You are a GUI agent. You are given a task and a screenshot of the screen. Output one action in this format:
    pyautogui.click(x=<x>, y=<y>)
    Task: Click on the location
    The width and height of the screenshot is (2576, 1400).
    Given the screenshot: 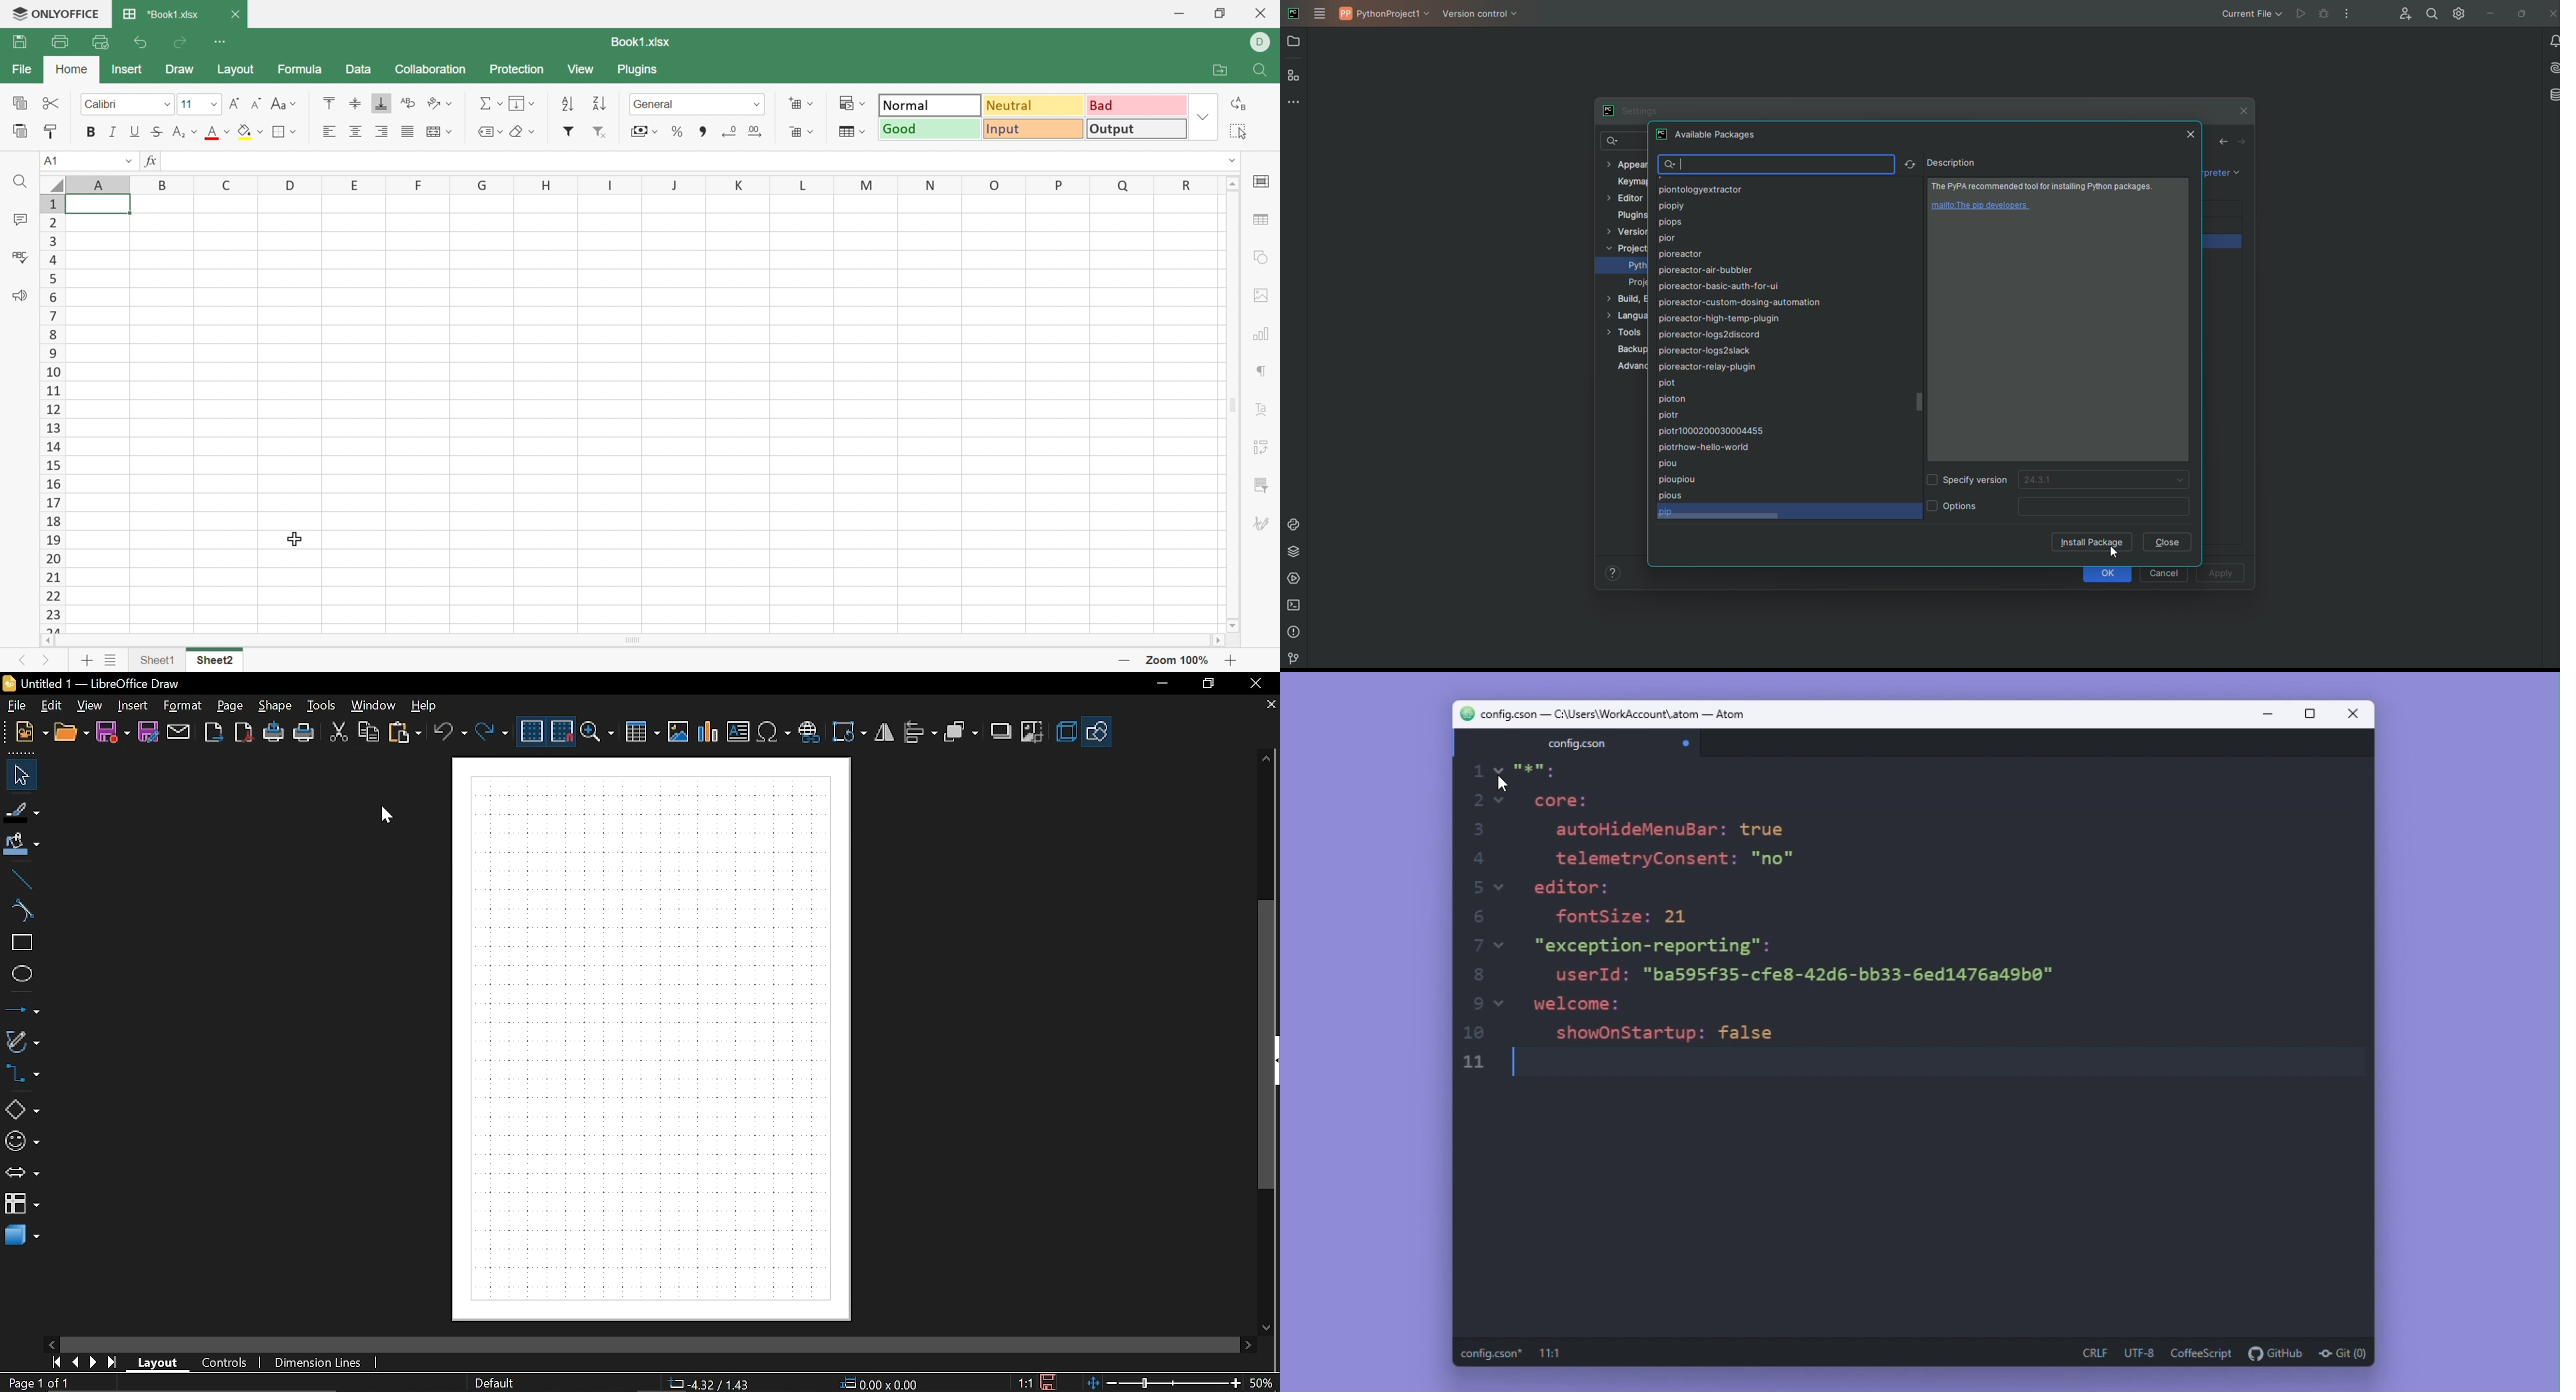 What is the action you would take?
    pyautogui.click(x=882, y=1384)
    